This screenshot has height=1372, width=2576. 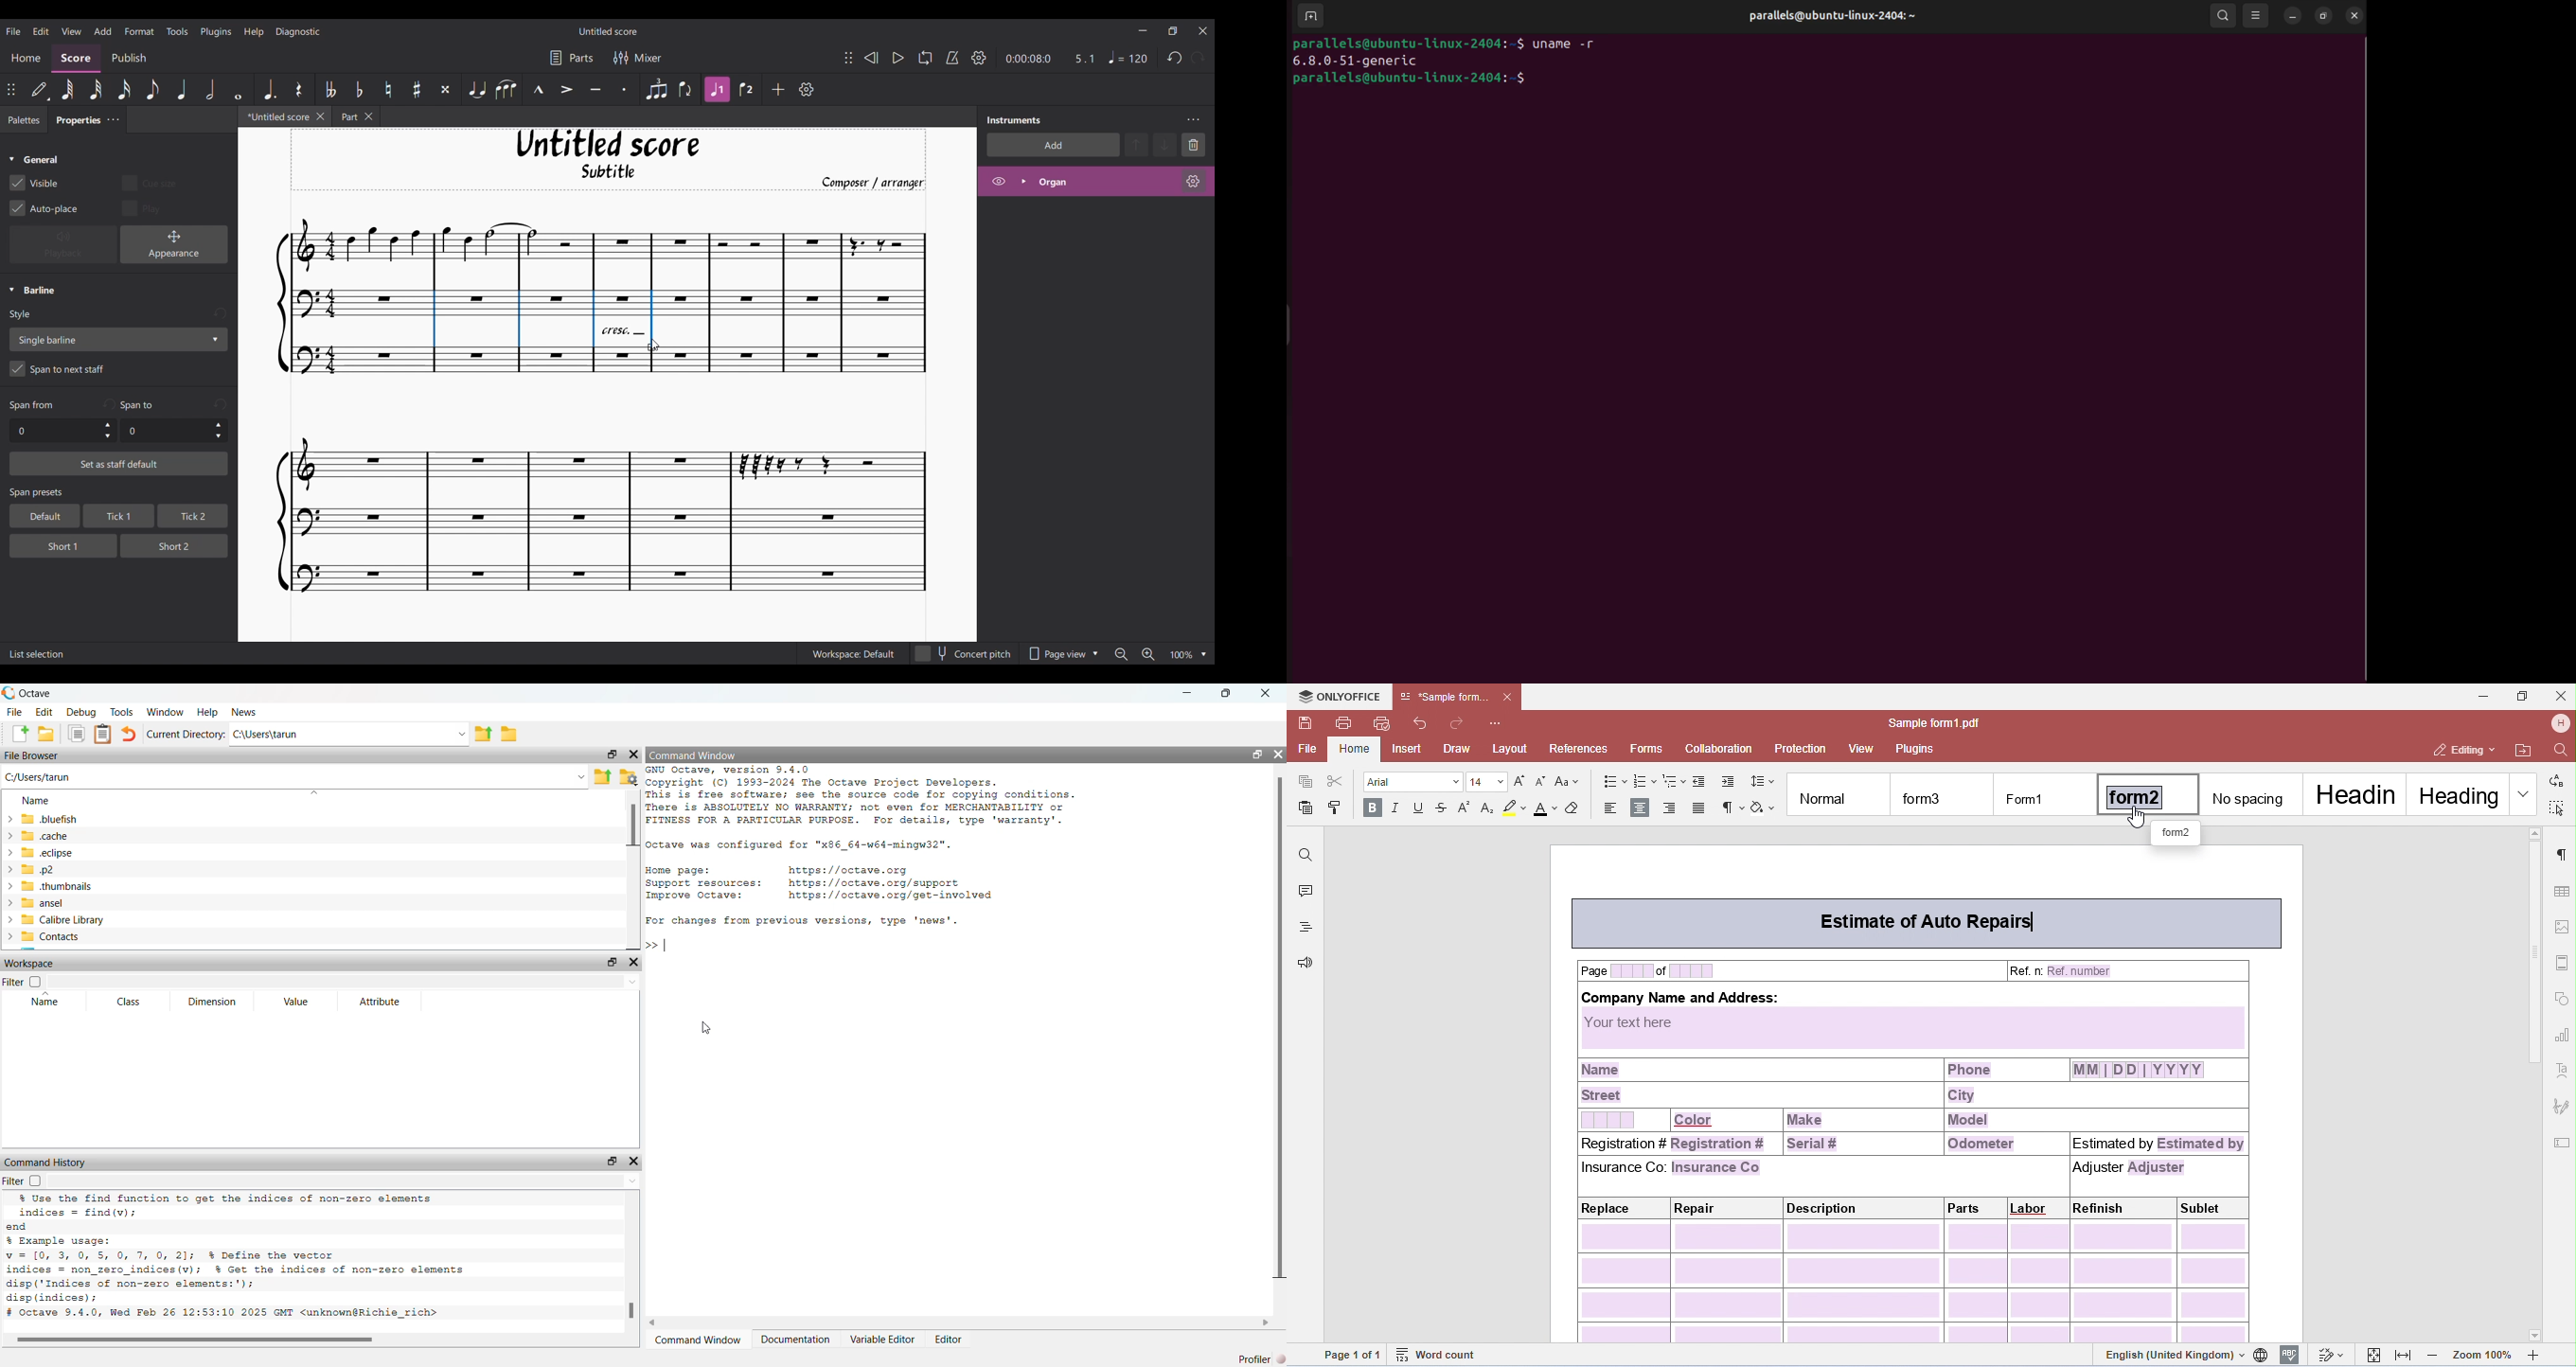 What do you see at coordinates (1054, 144) in the screenshot?
I see `Add instrument` at bounding box center [1054, 144].